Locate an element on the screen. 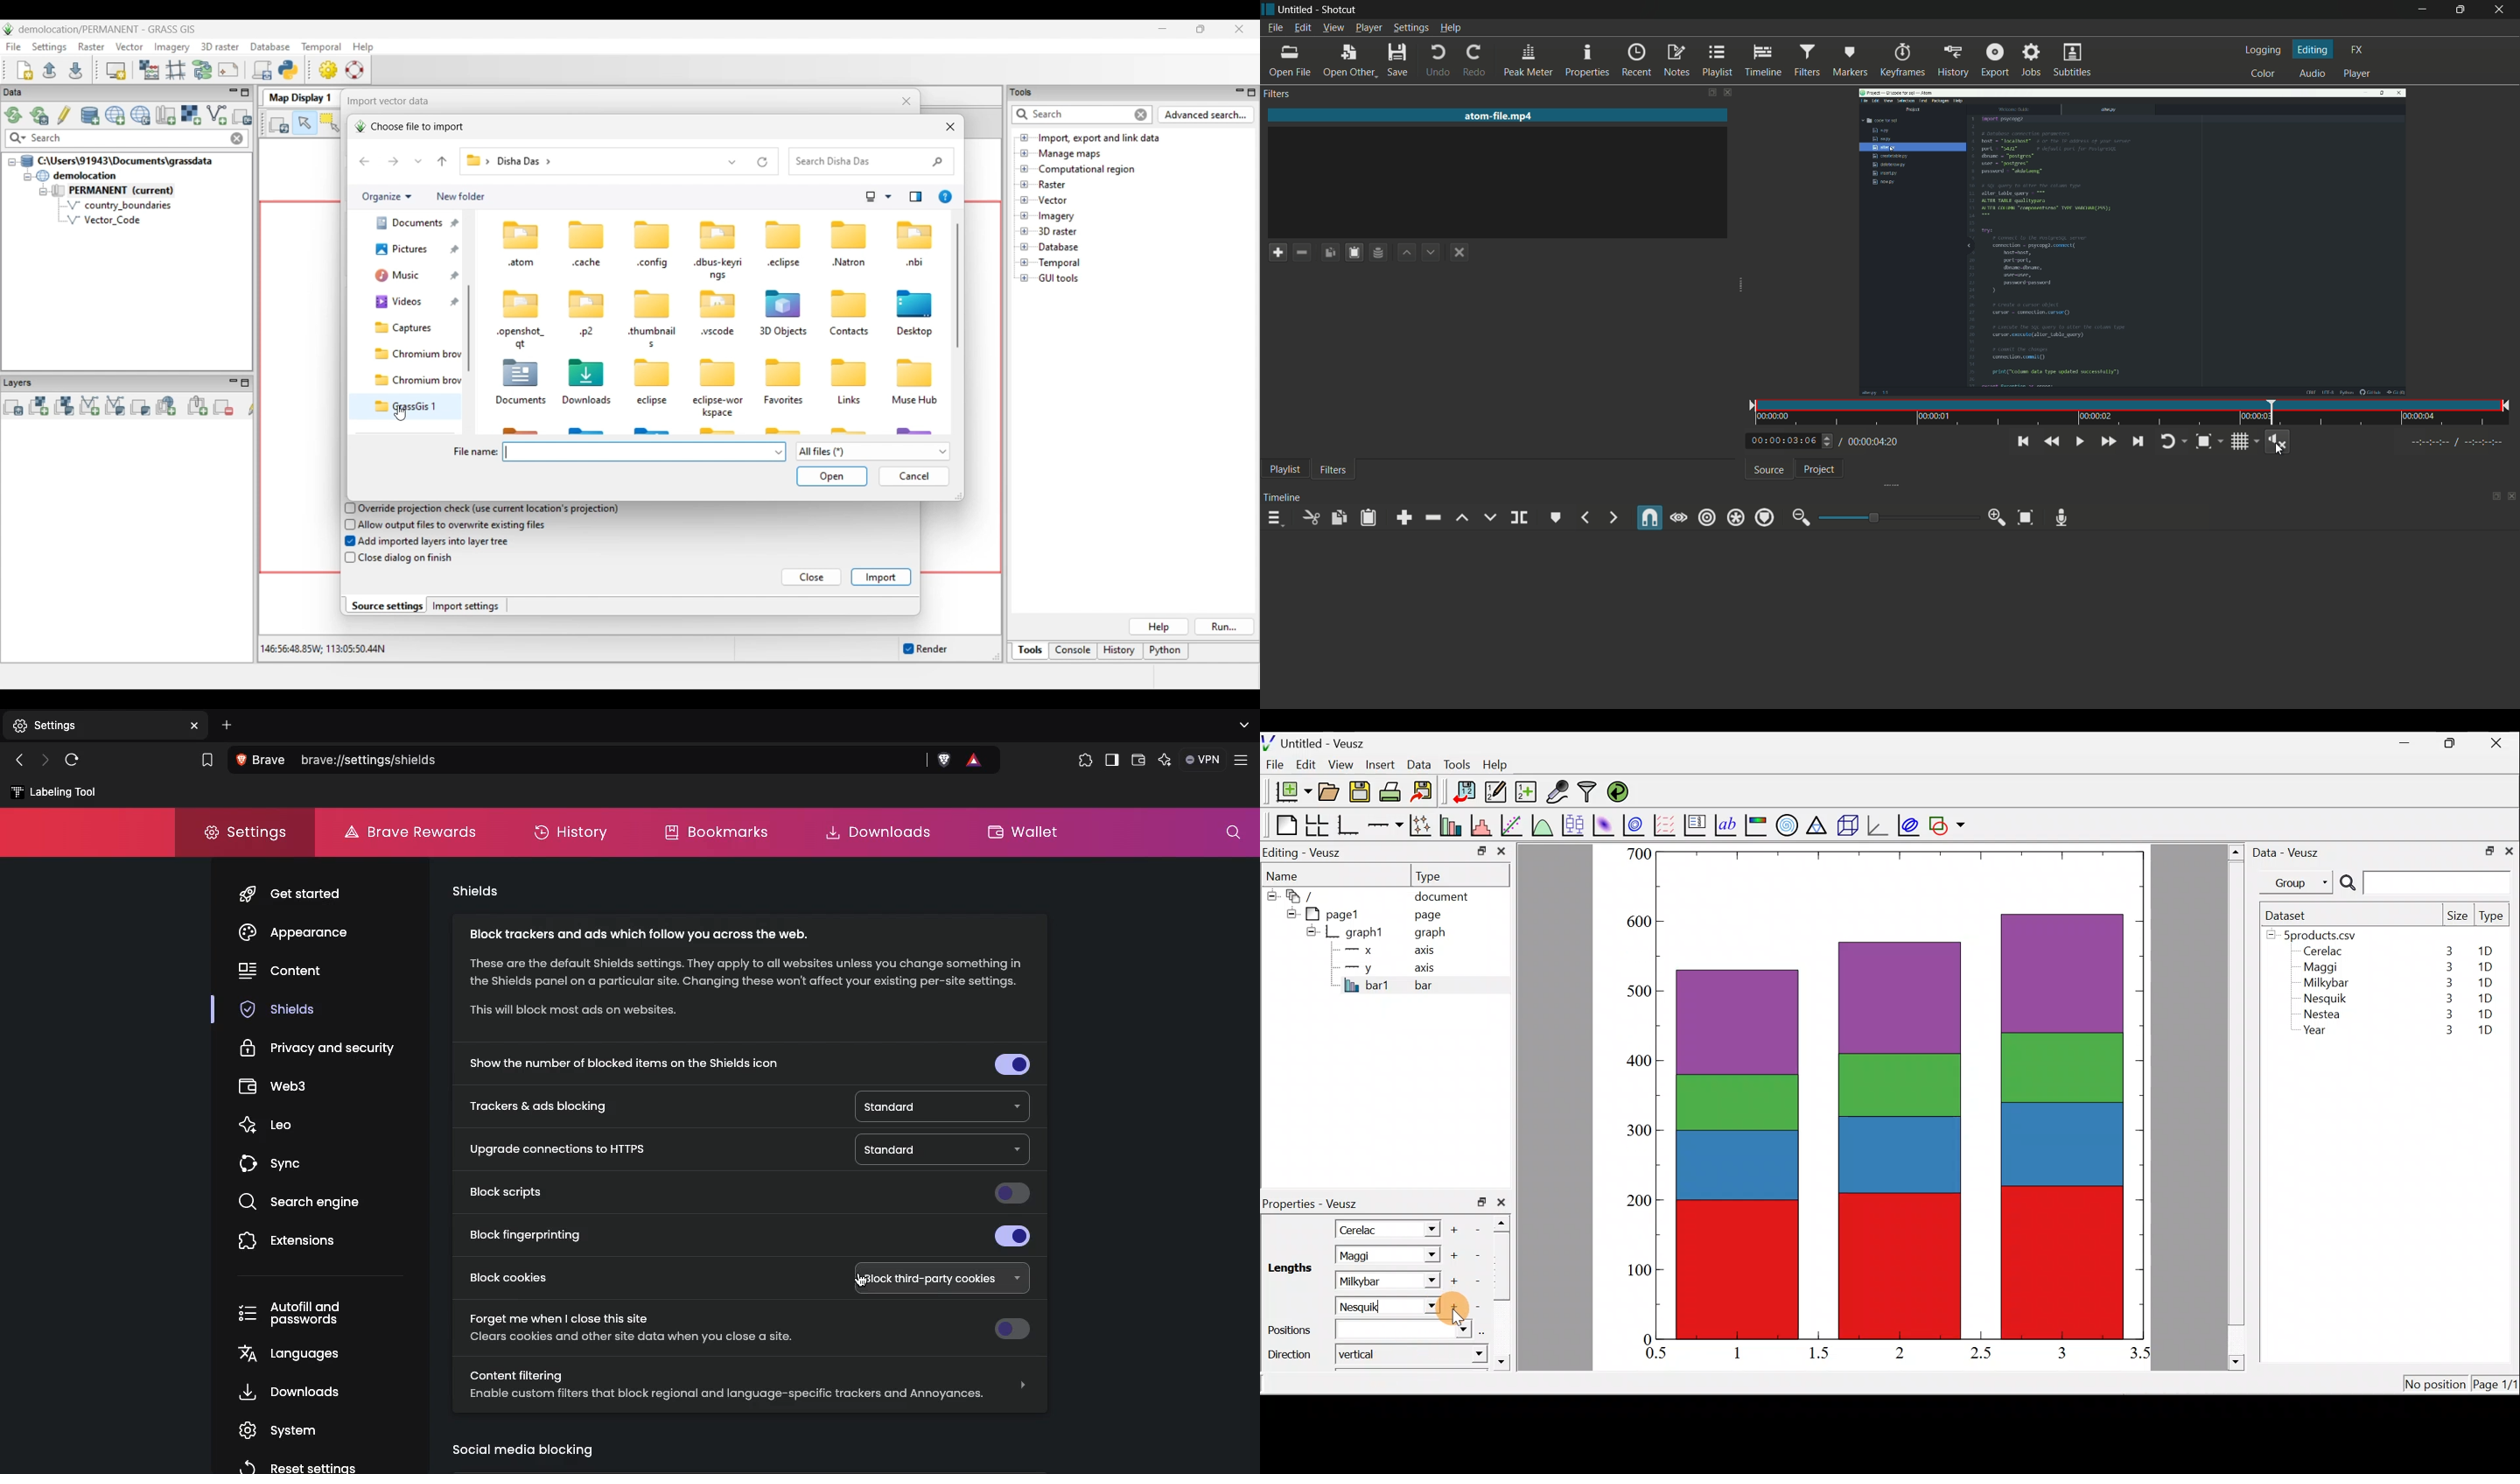  system is located at coordinates (284, 1430).